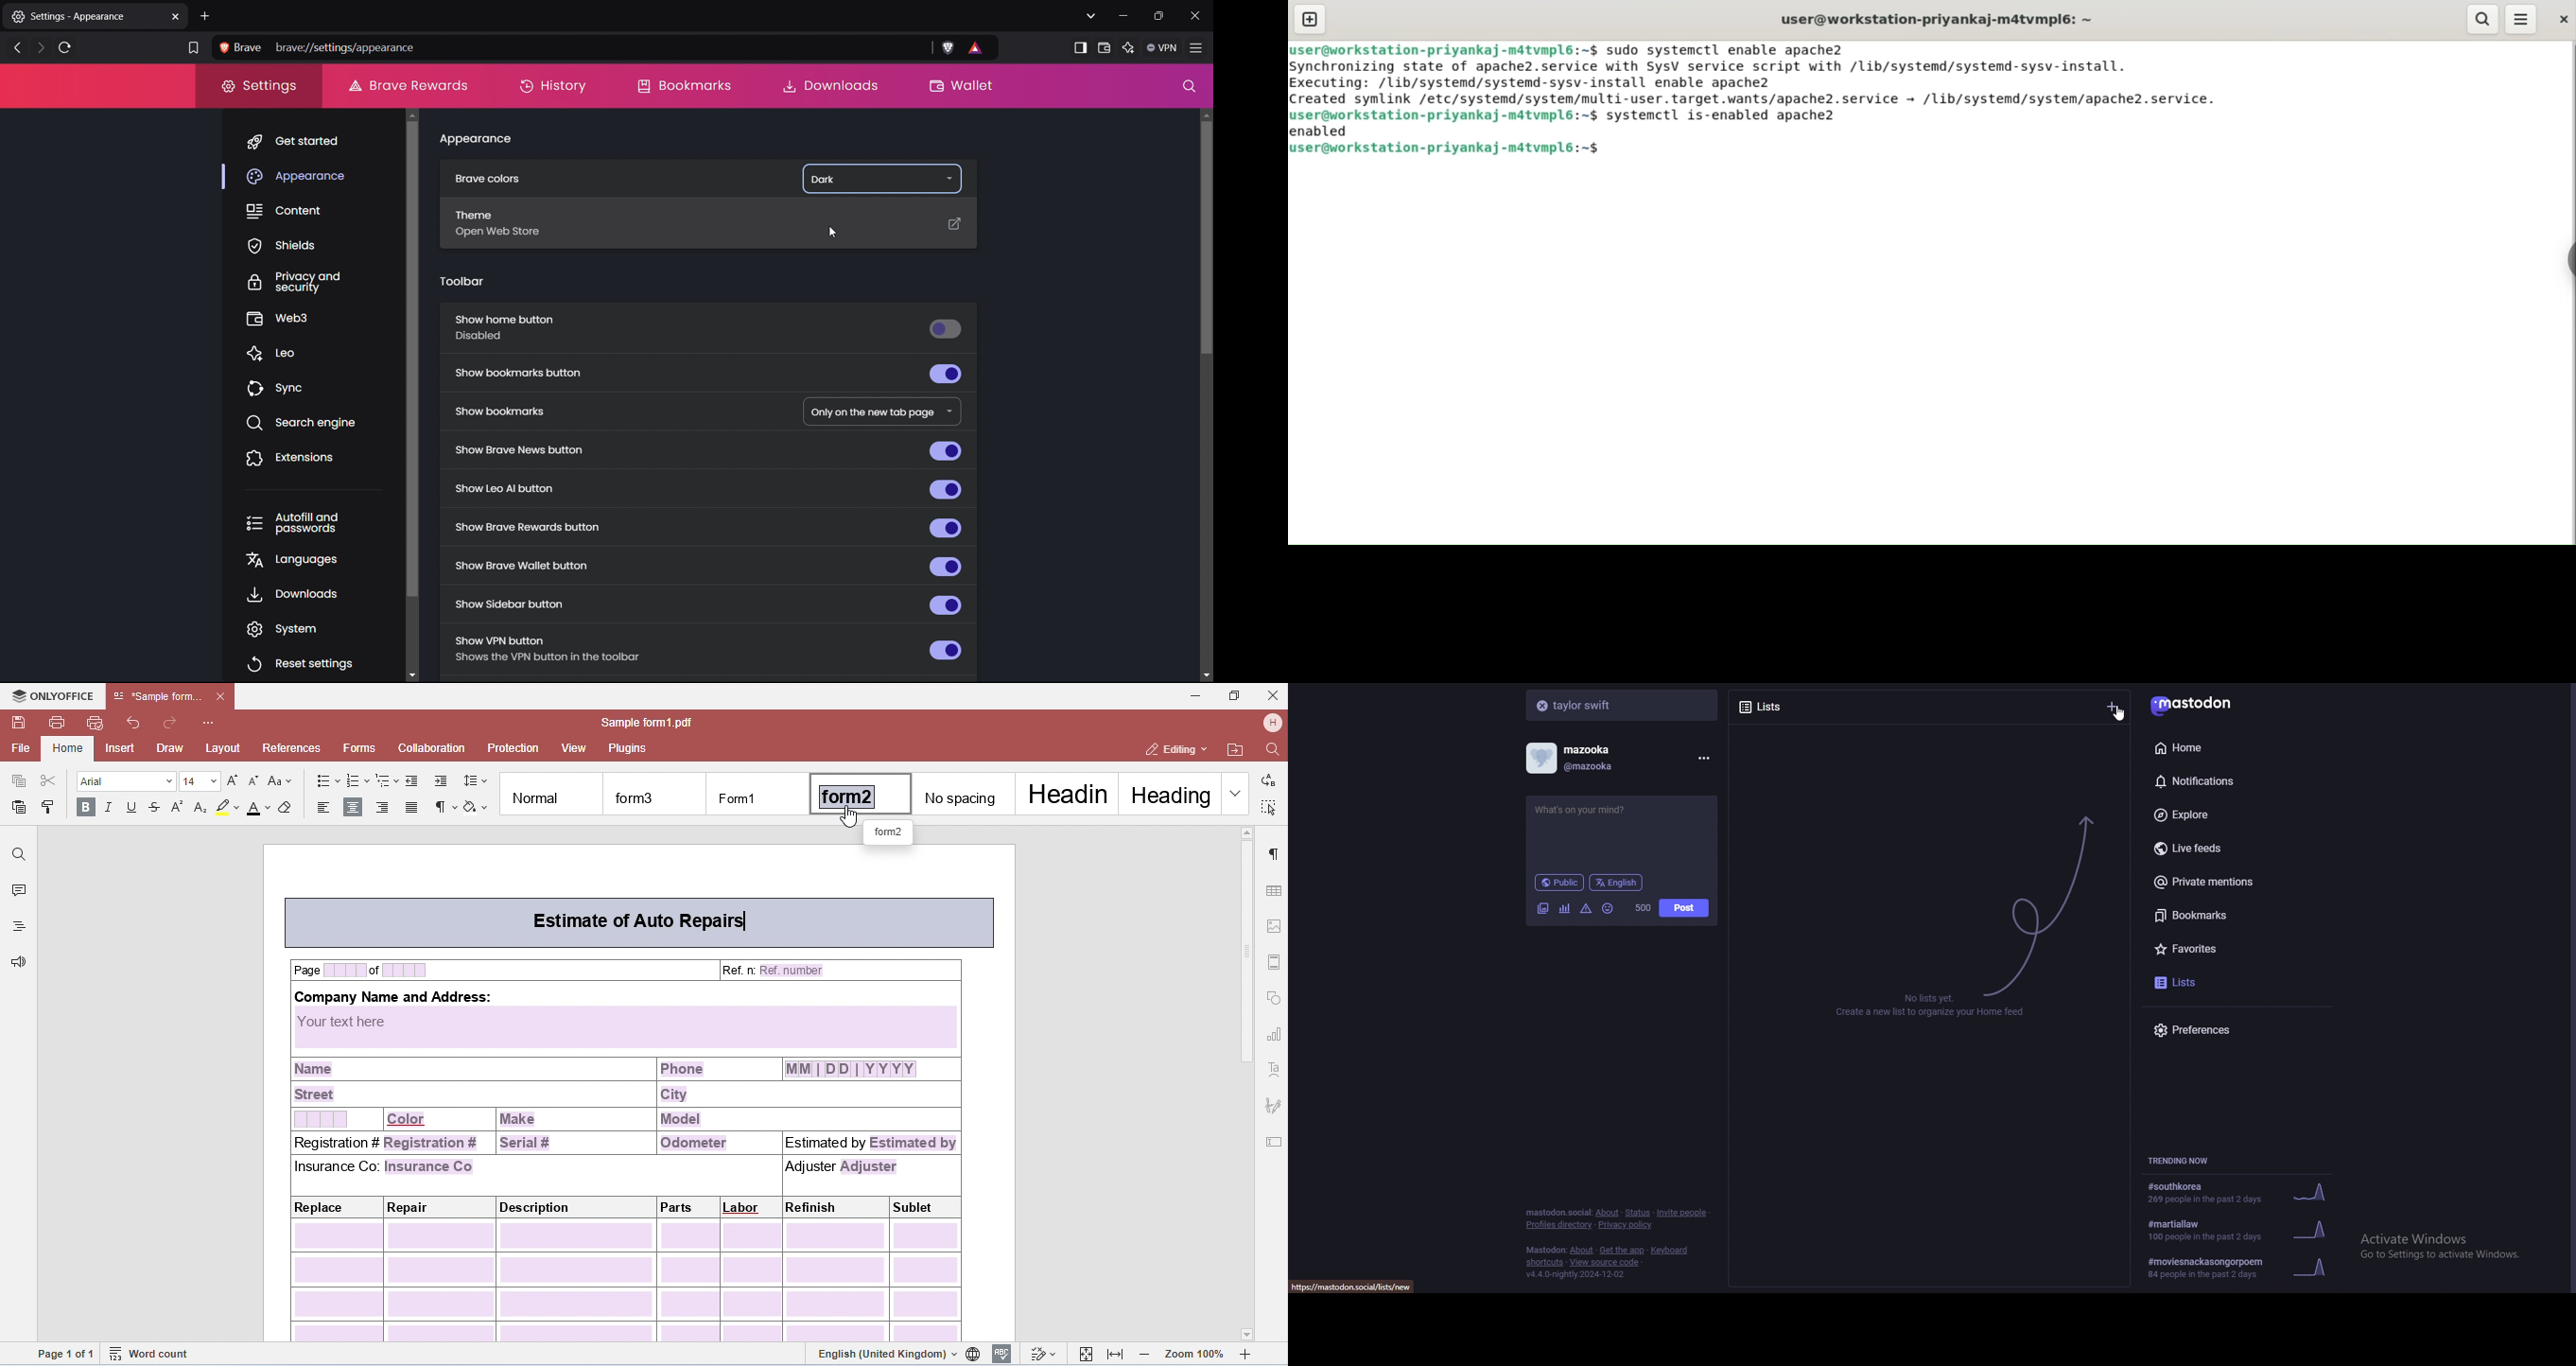  Describe the element at coordinates (2562, 266) in the screenshot. I see `Toggle Button` at that location.